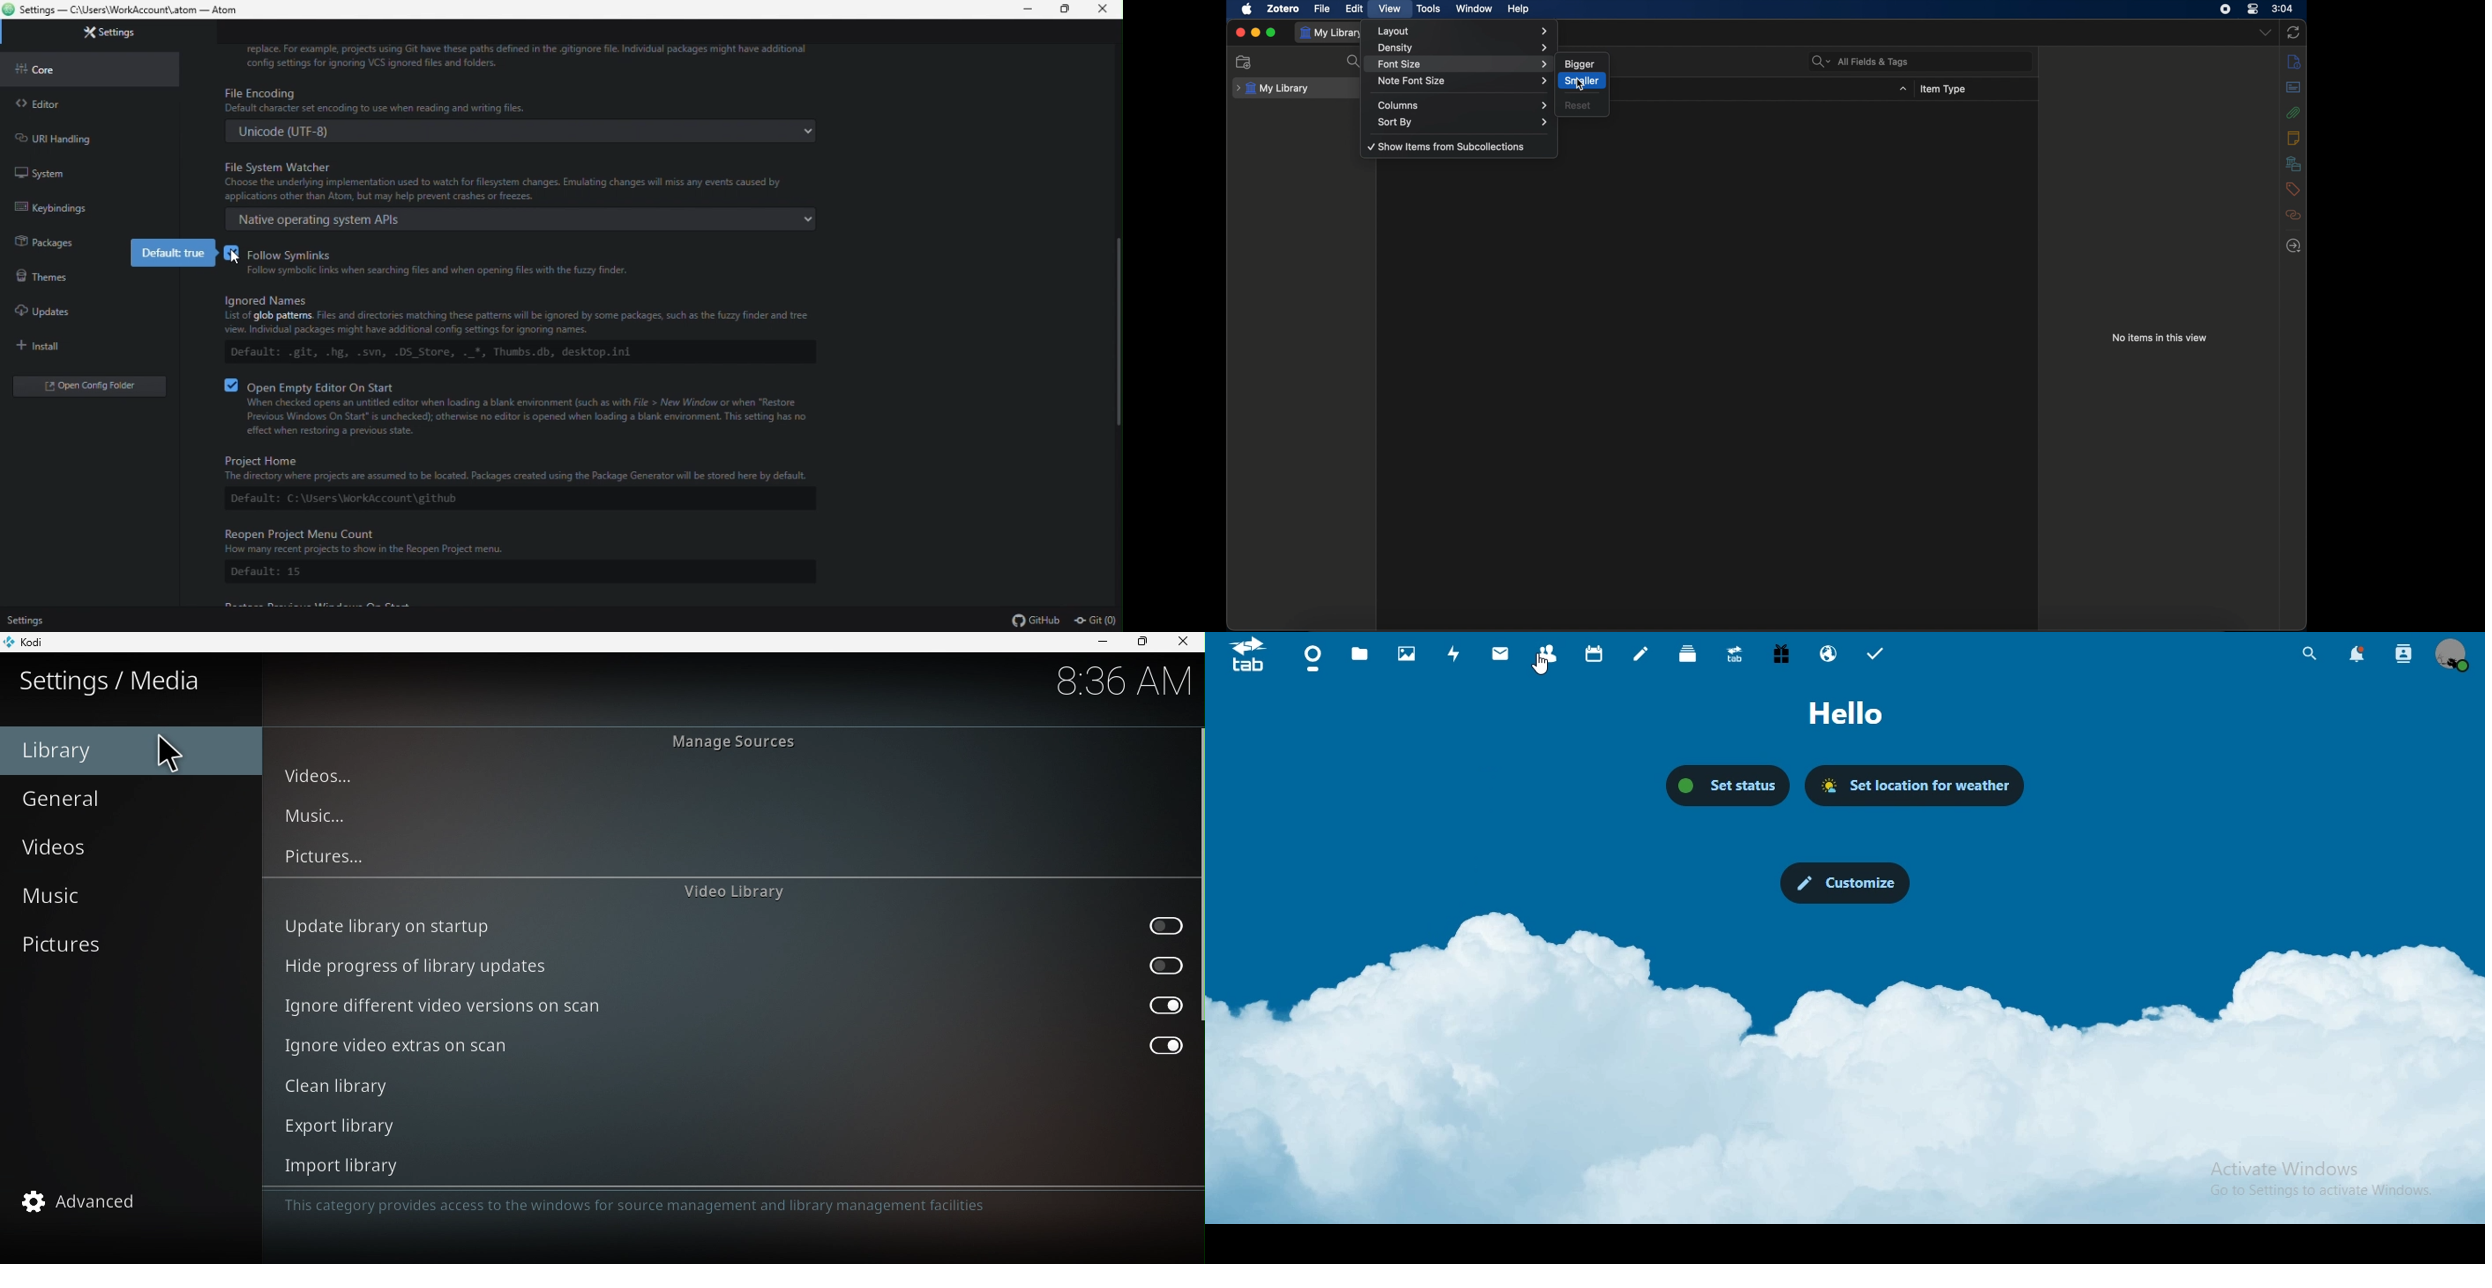 The height and width of the screenshot is (1288, 2492). I want to click on calendar, so click(1596, 654).